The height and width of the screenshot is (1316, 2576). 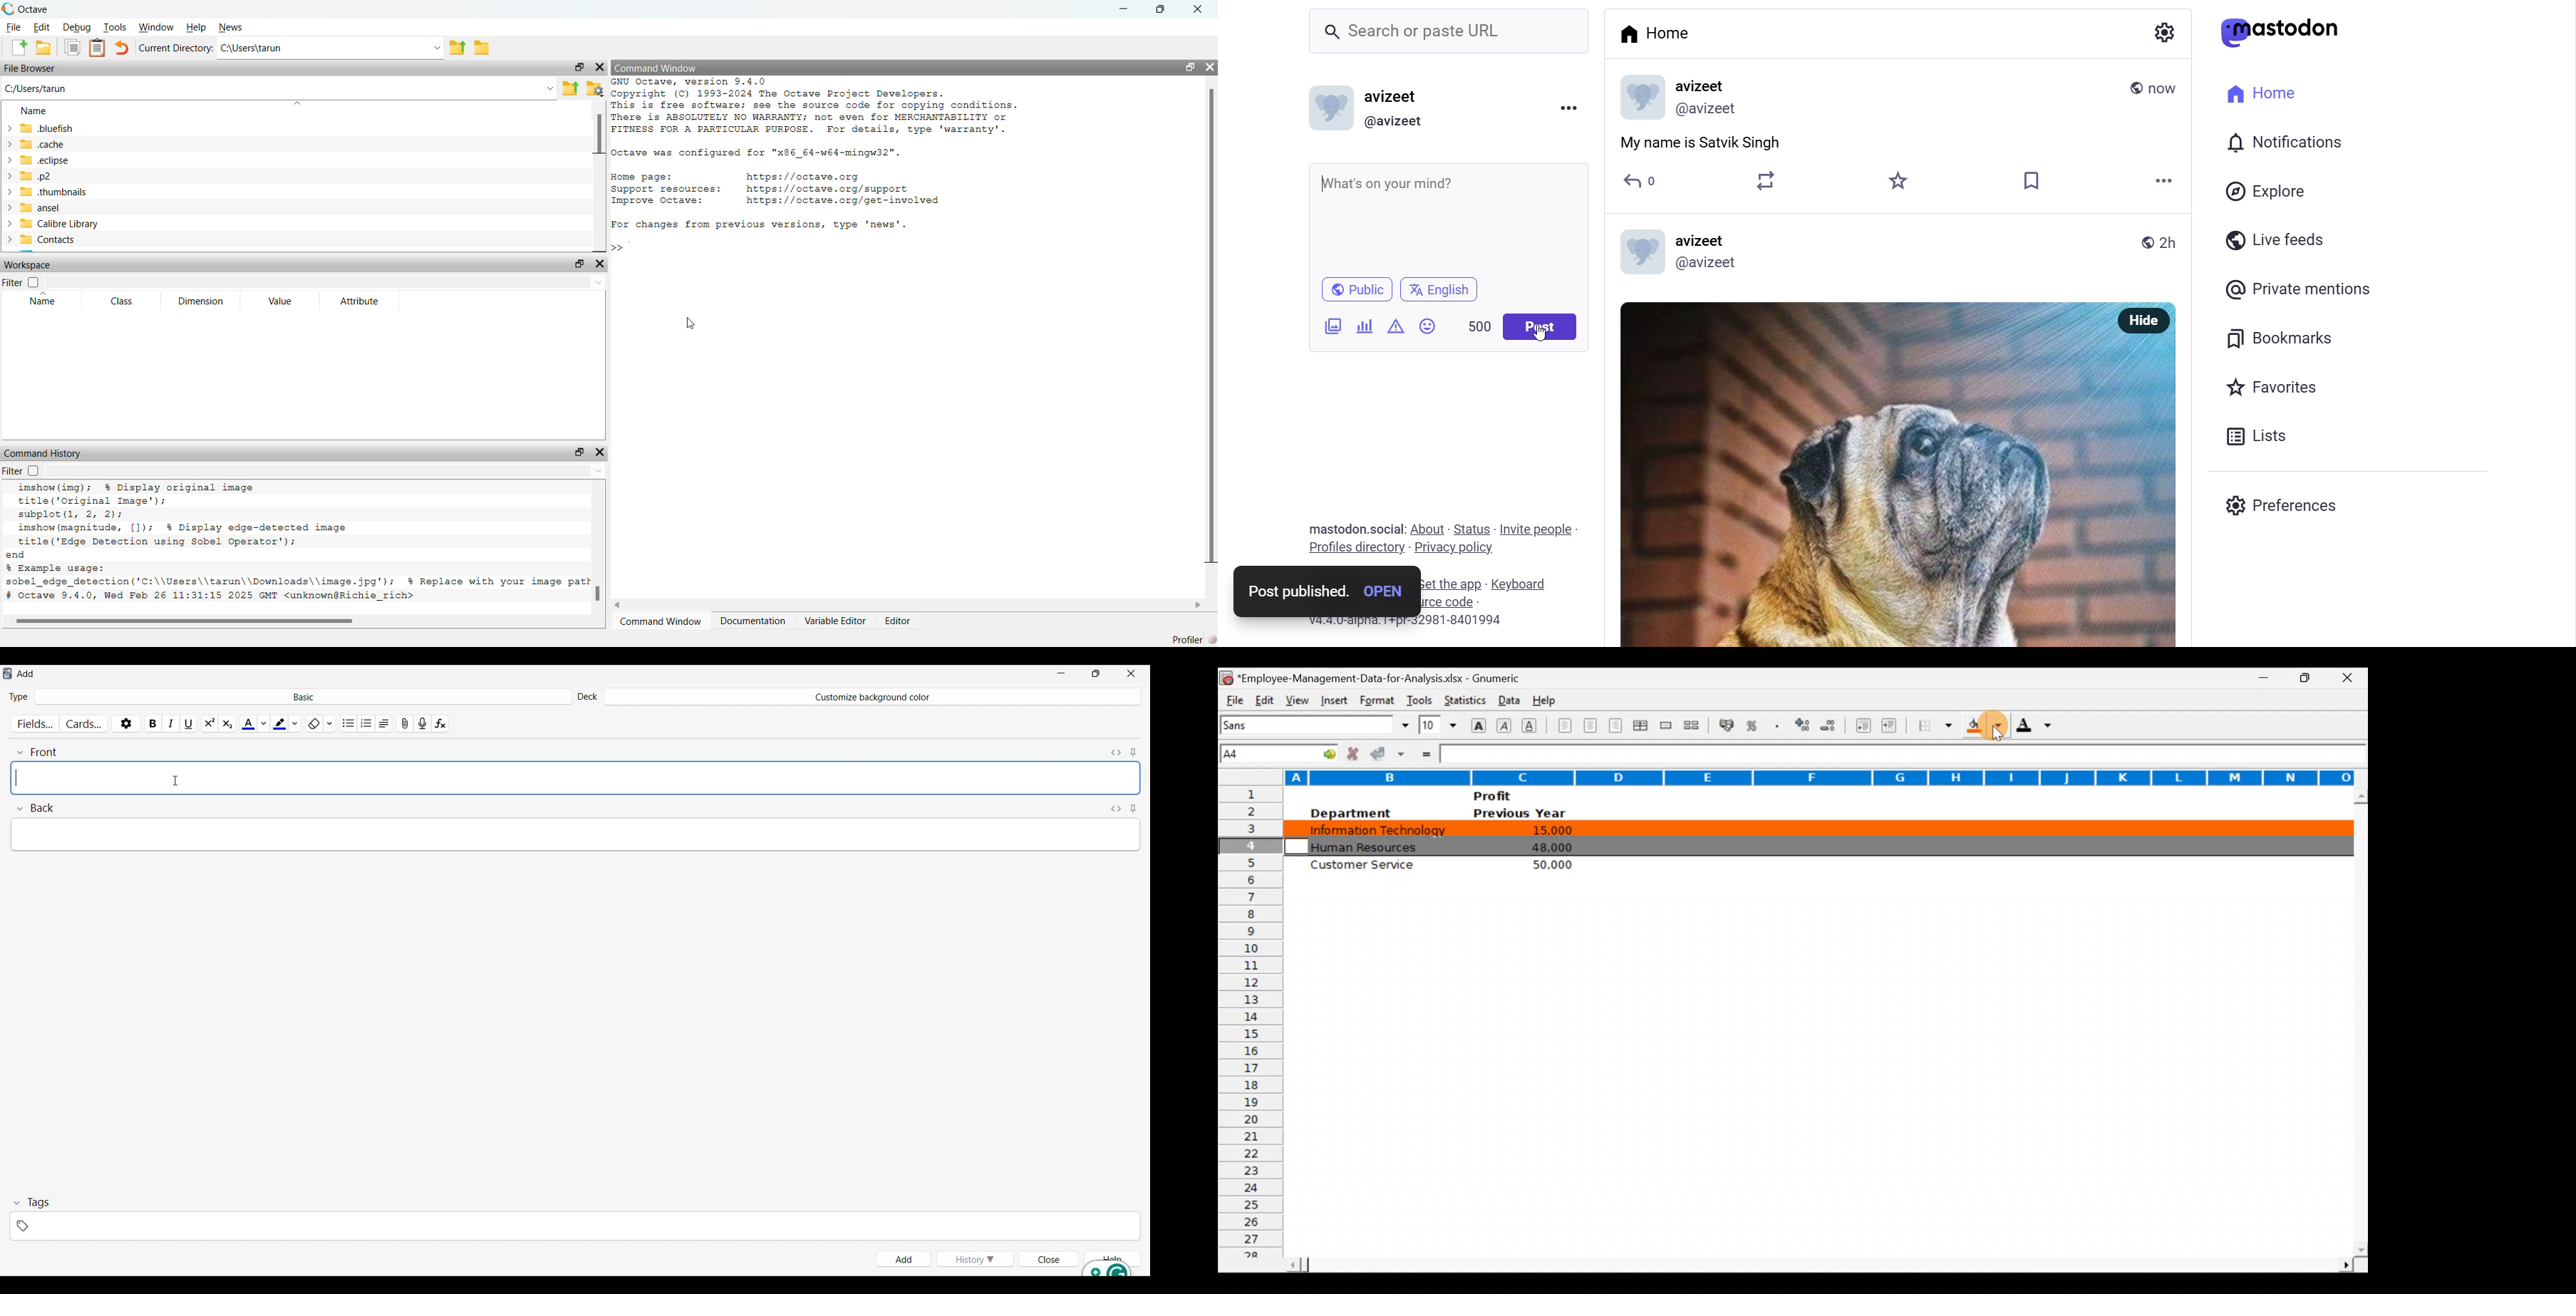 I want to click on date modified, so click(x=2165, y=88).